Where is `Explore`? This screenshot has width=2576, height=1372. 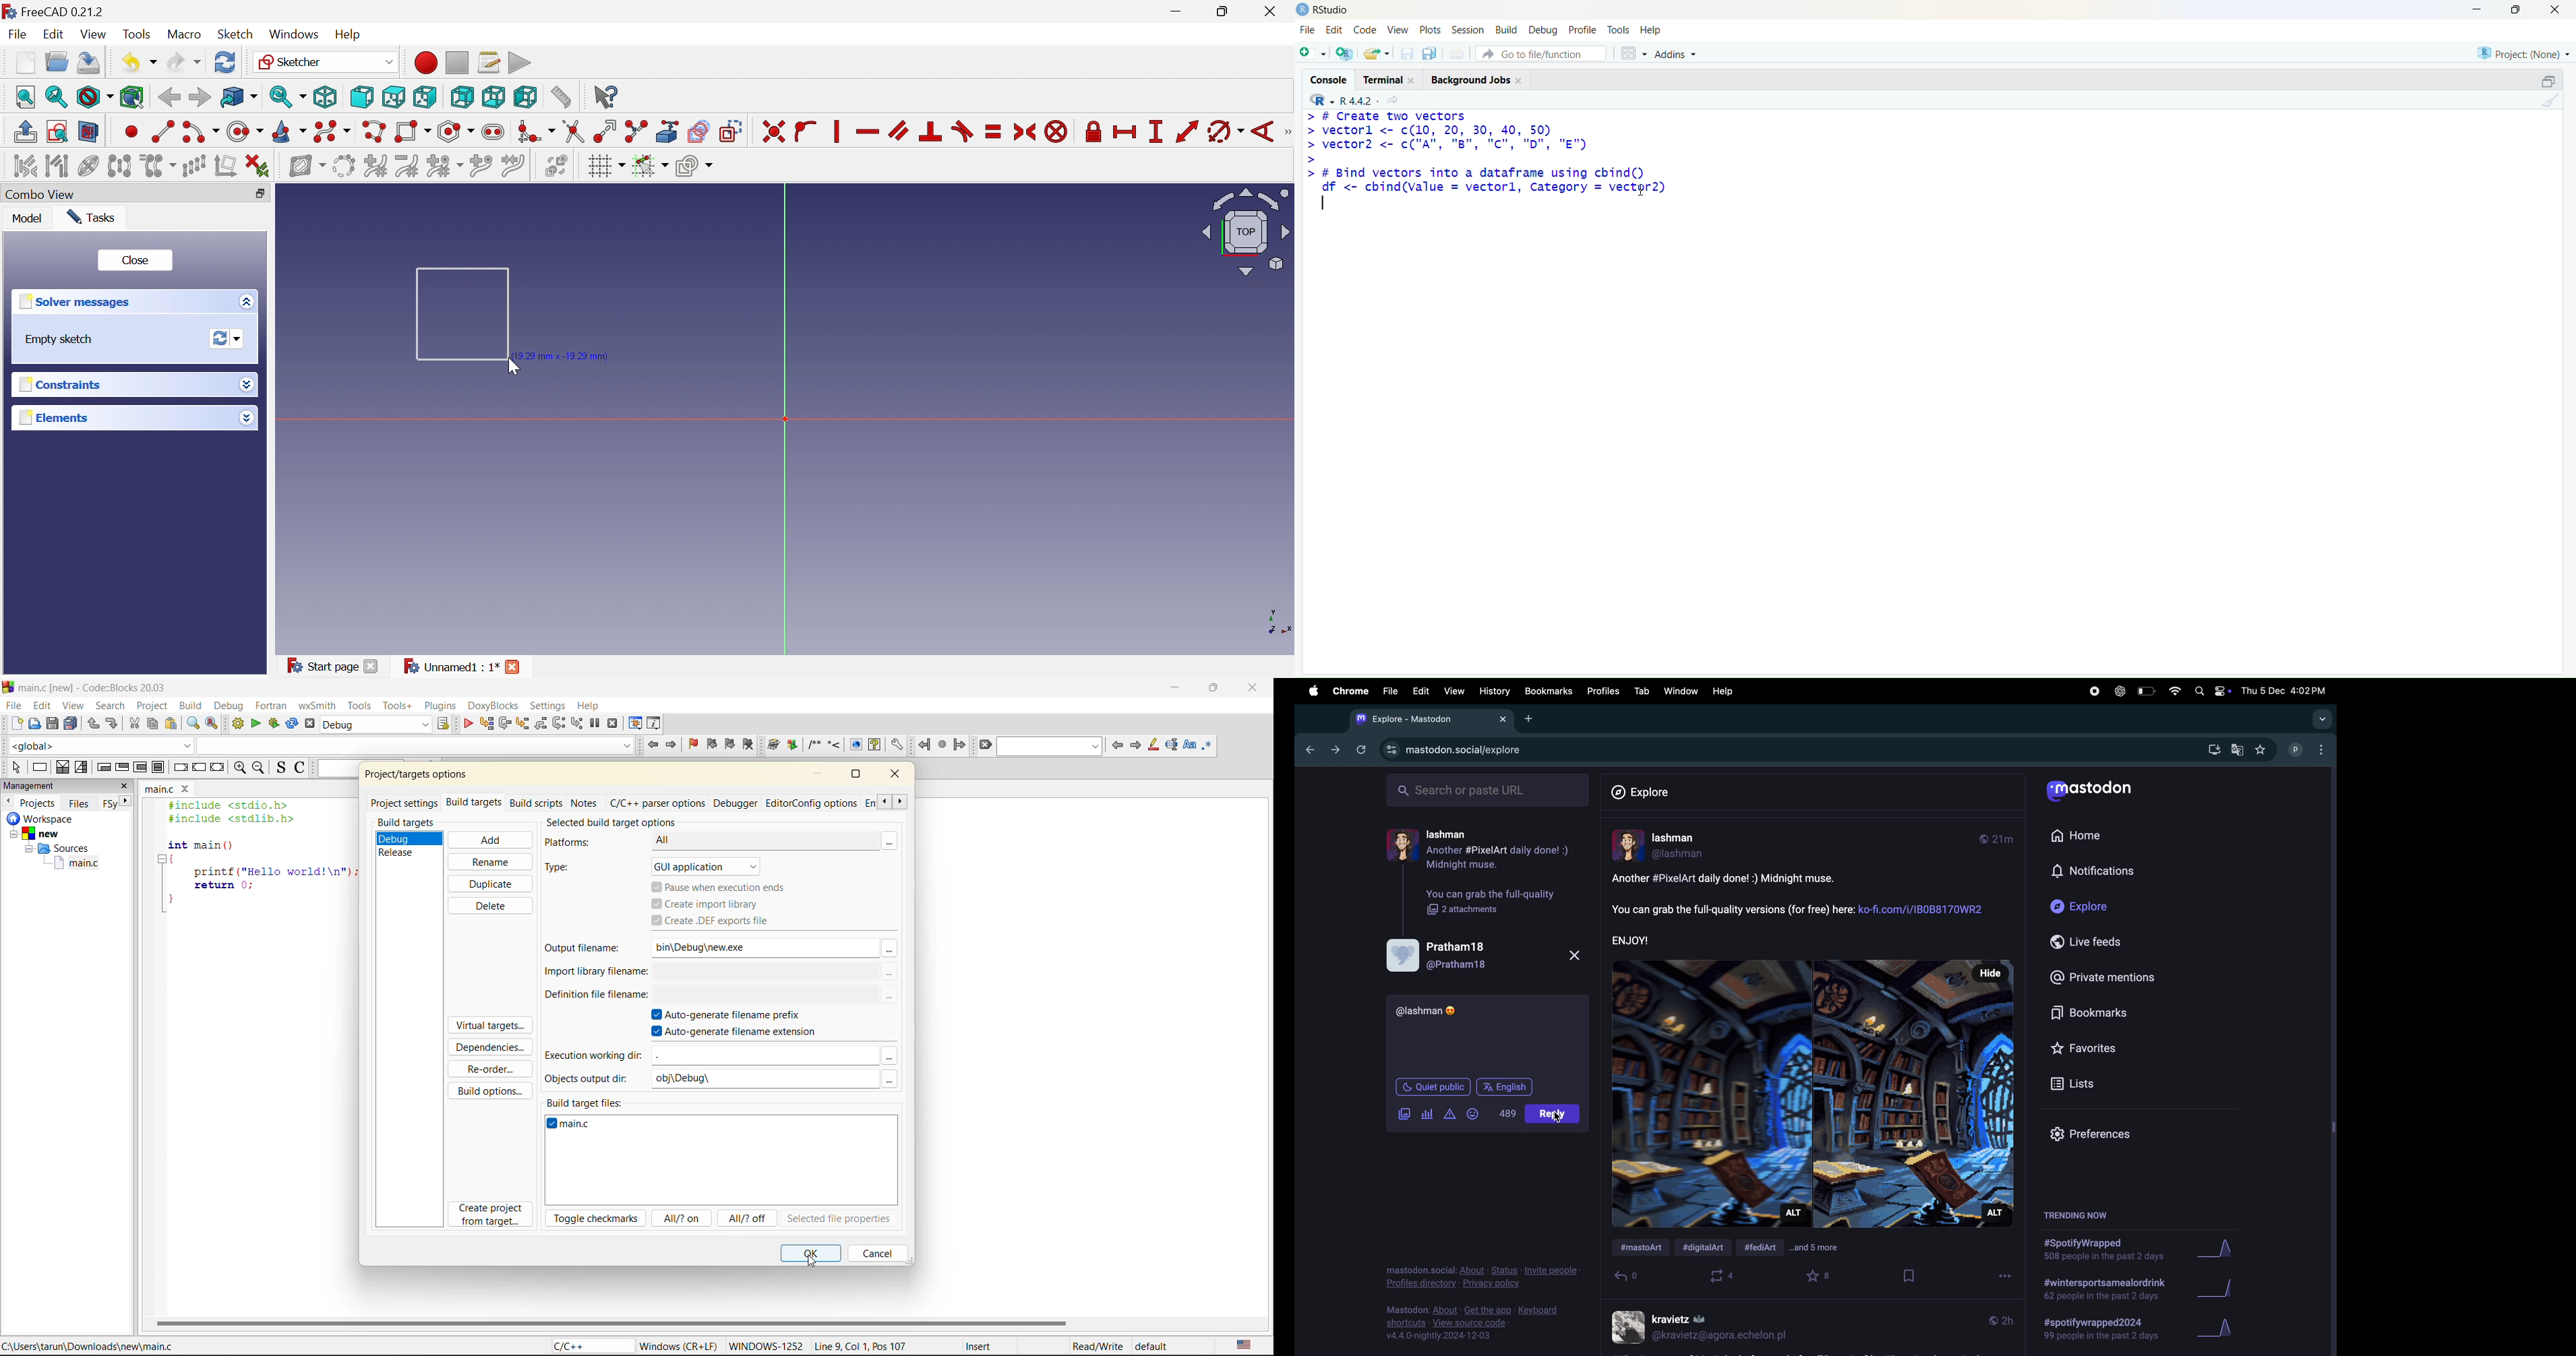 Explore is located at coordinates (1641, 789).